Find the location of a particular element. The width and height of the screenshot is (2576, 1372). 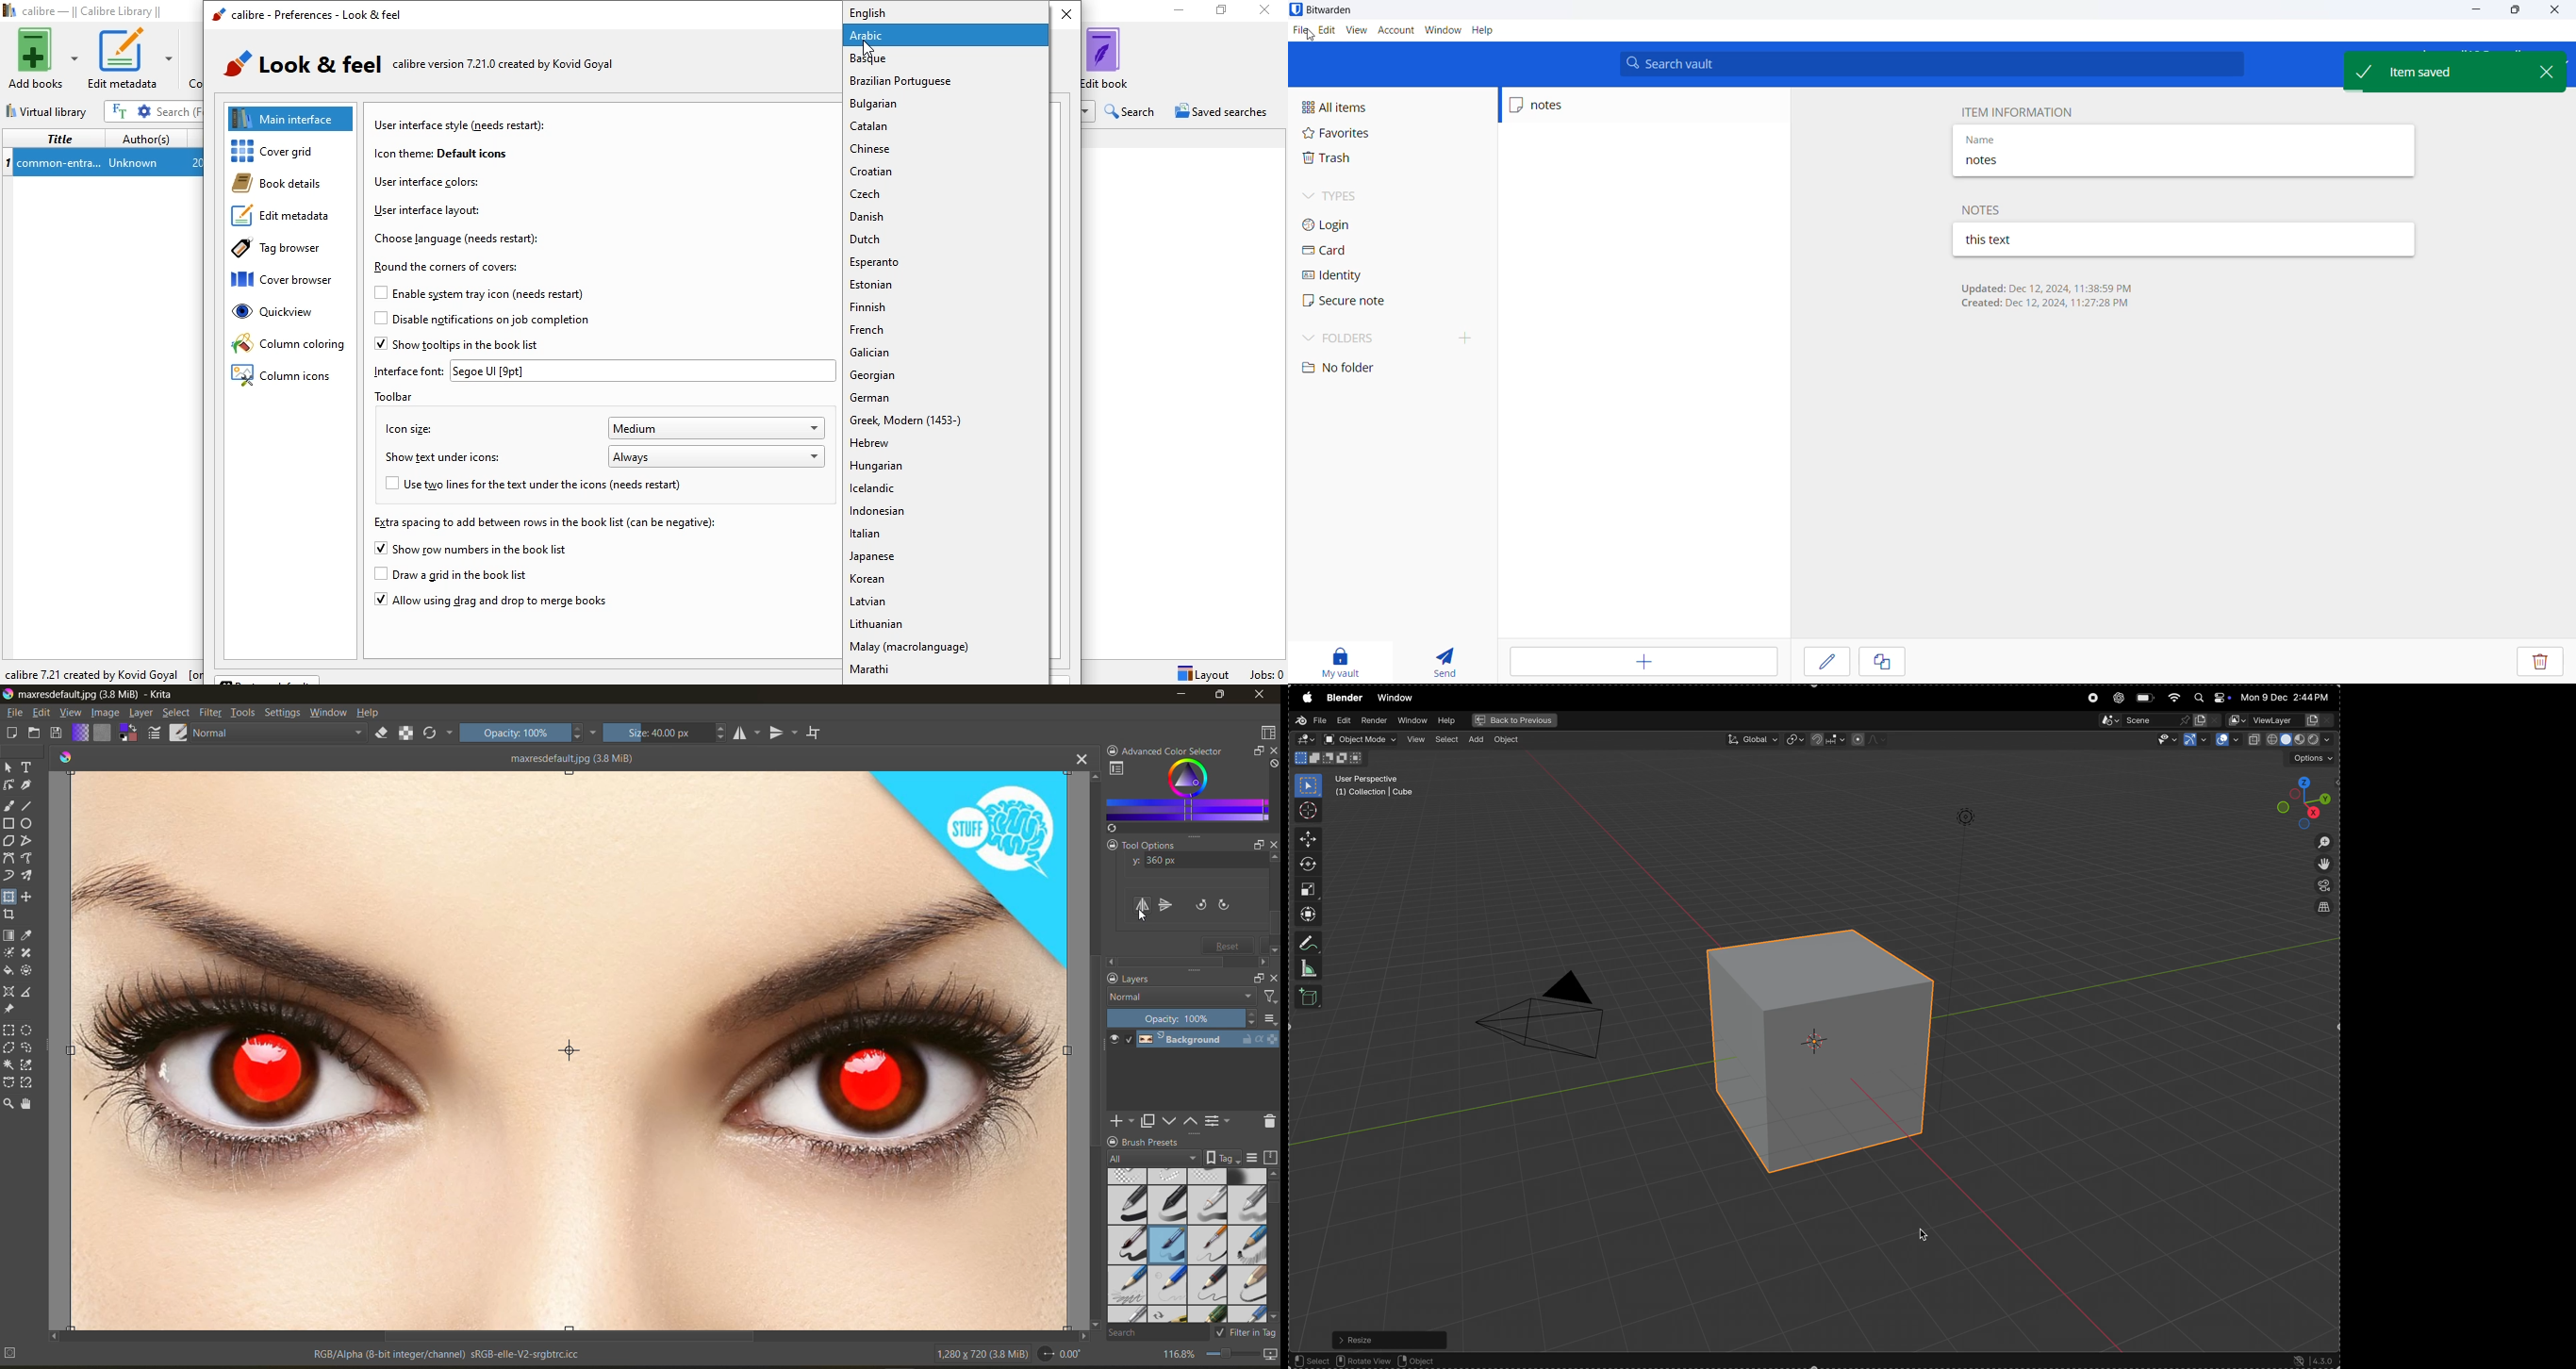

notes is located at coordinates (1985, 209).